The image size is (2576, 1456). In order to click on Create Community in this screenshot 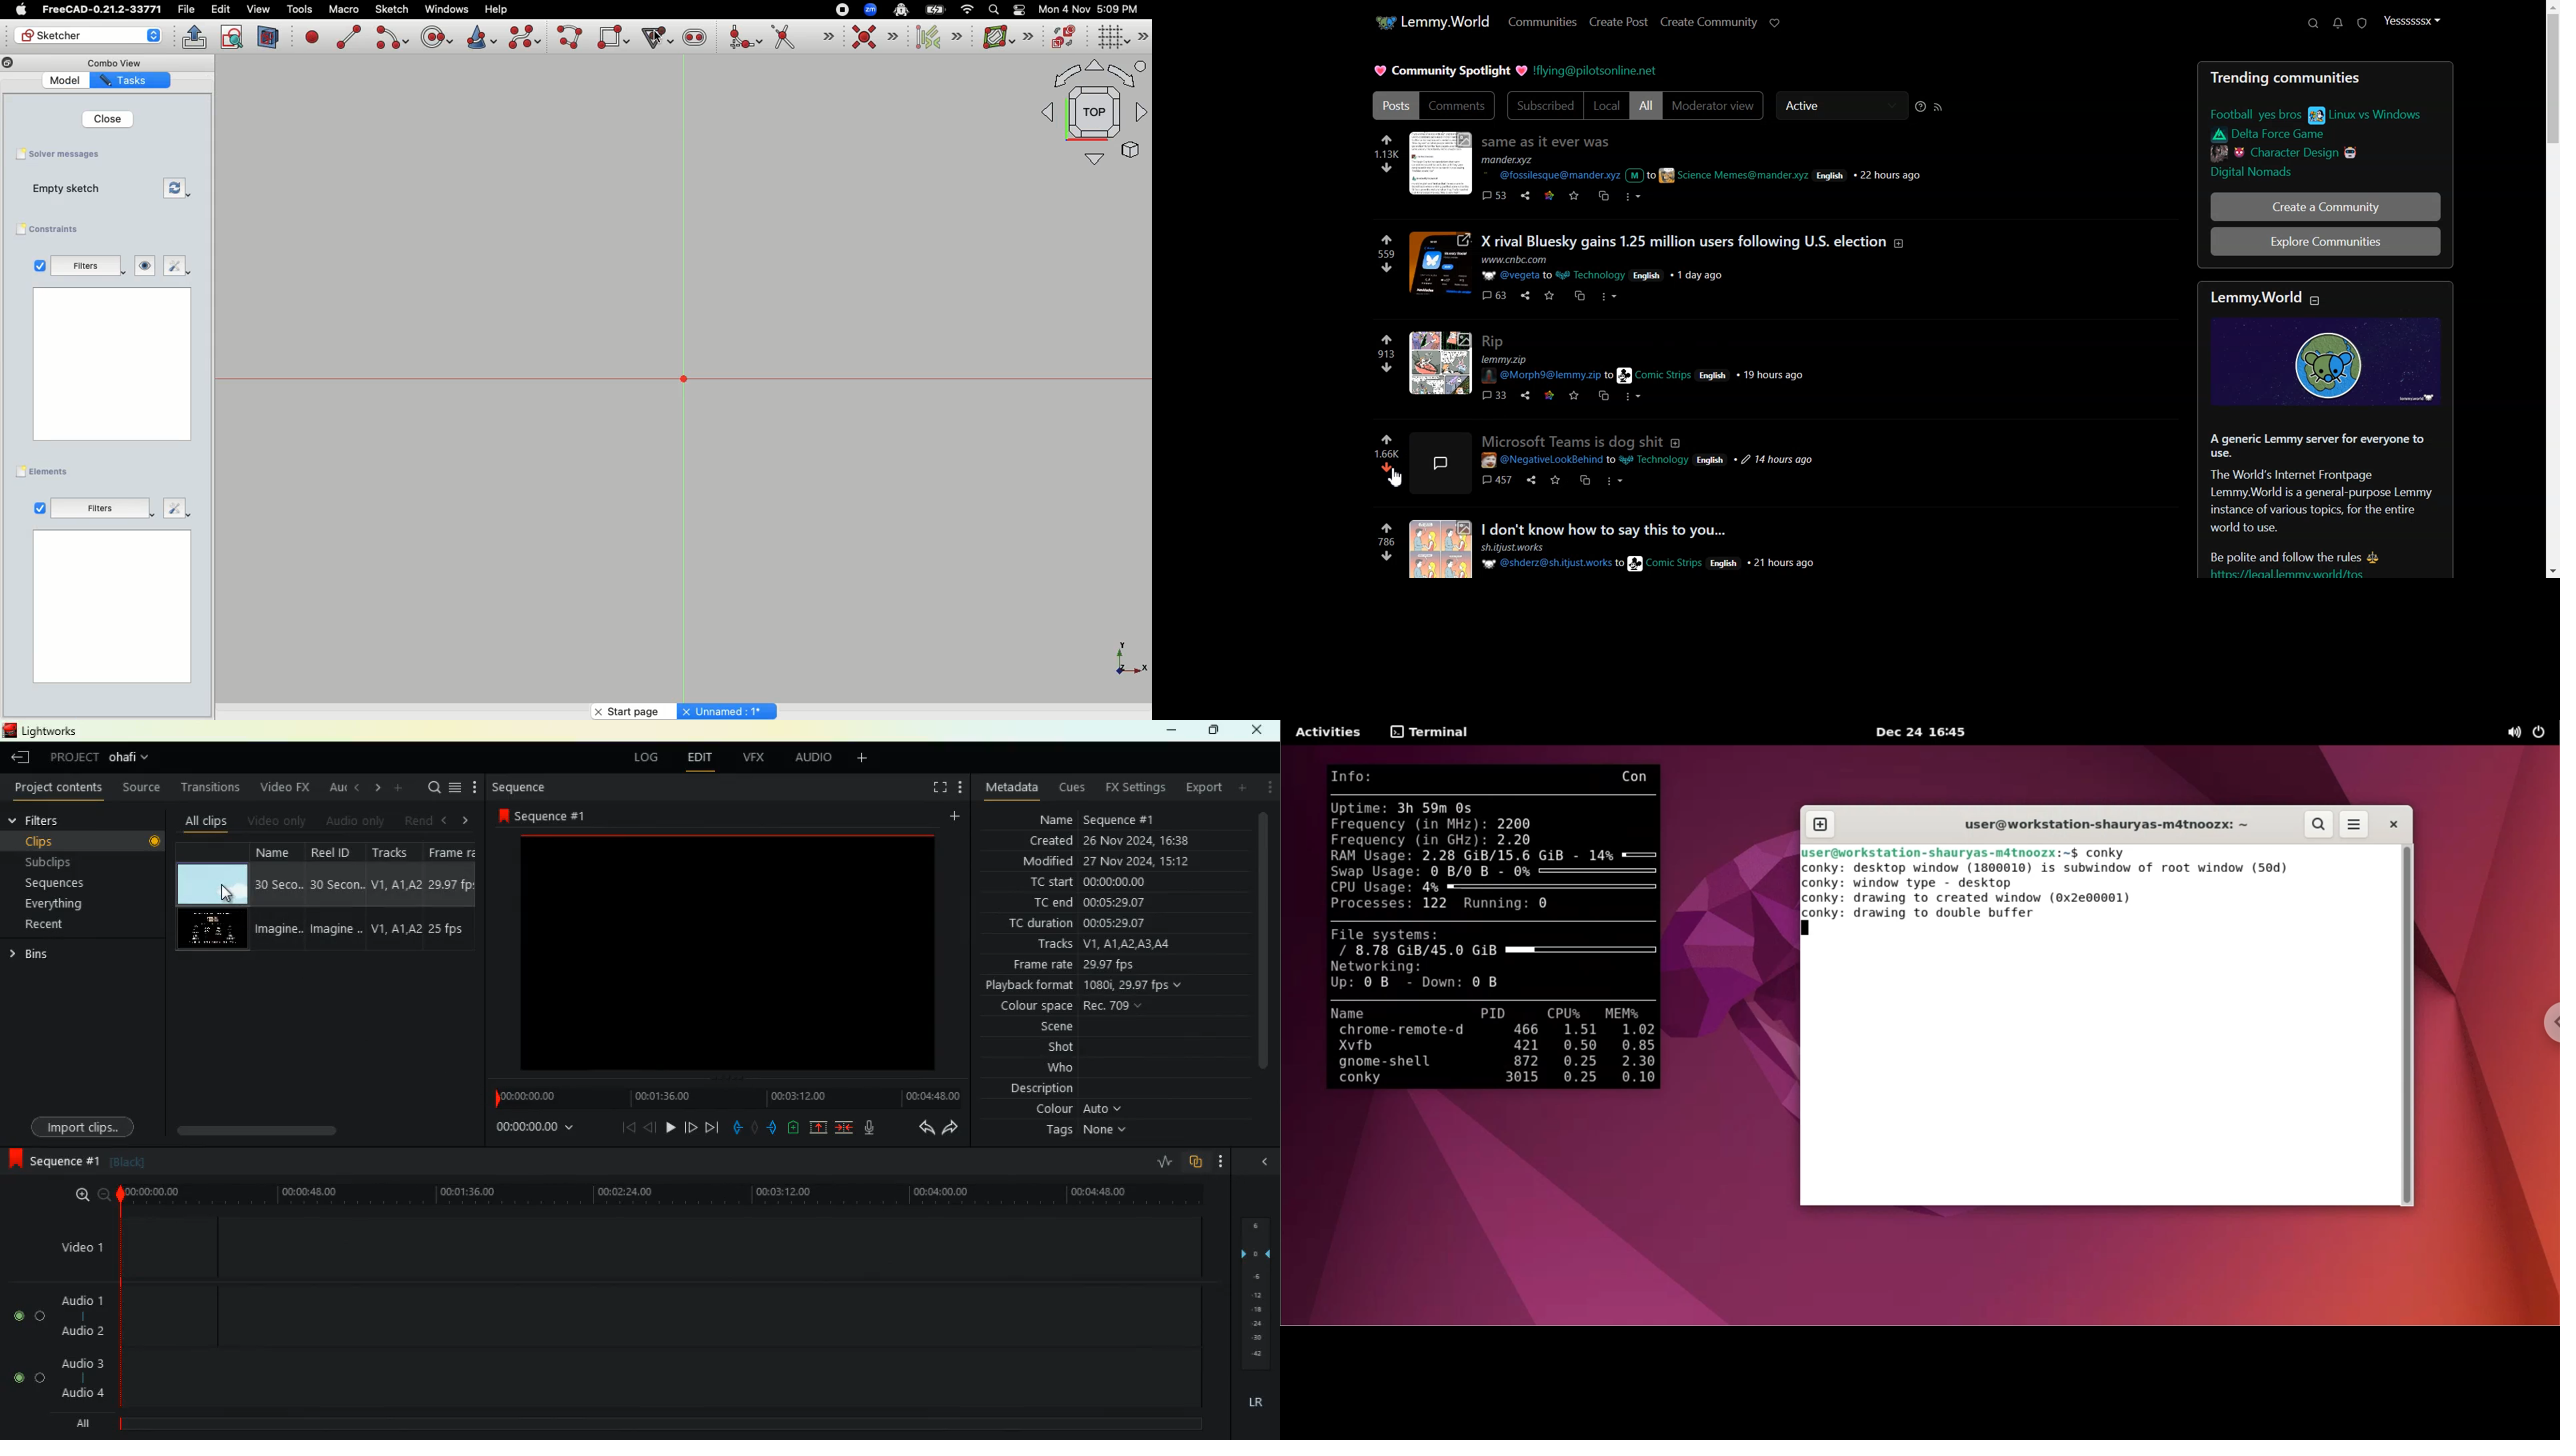, I will do `click(1709, 22)`.